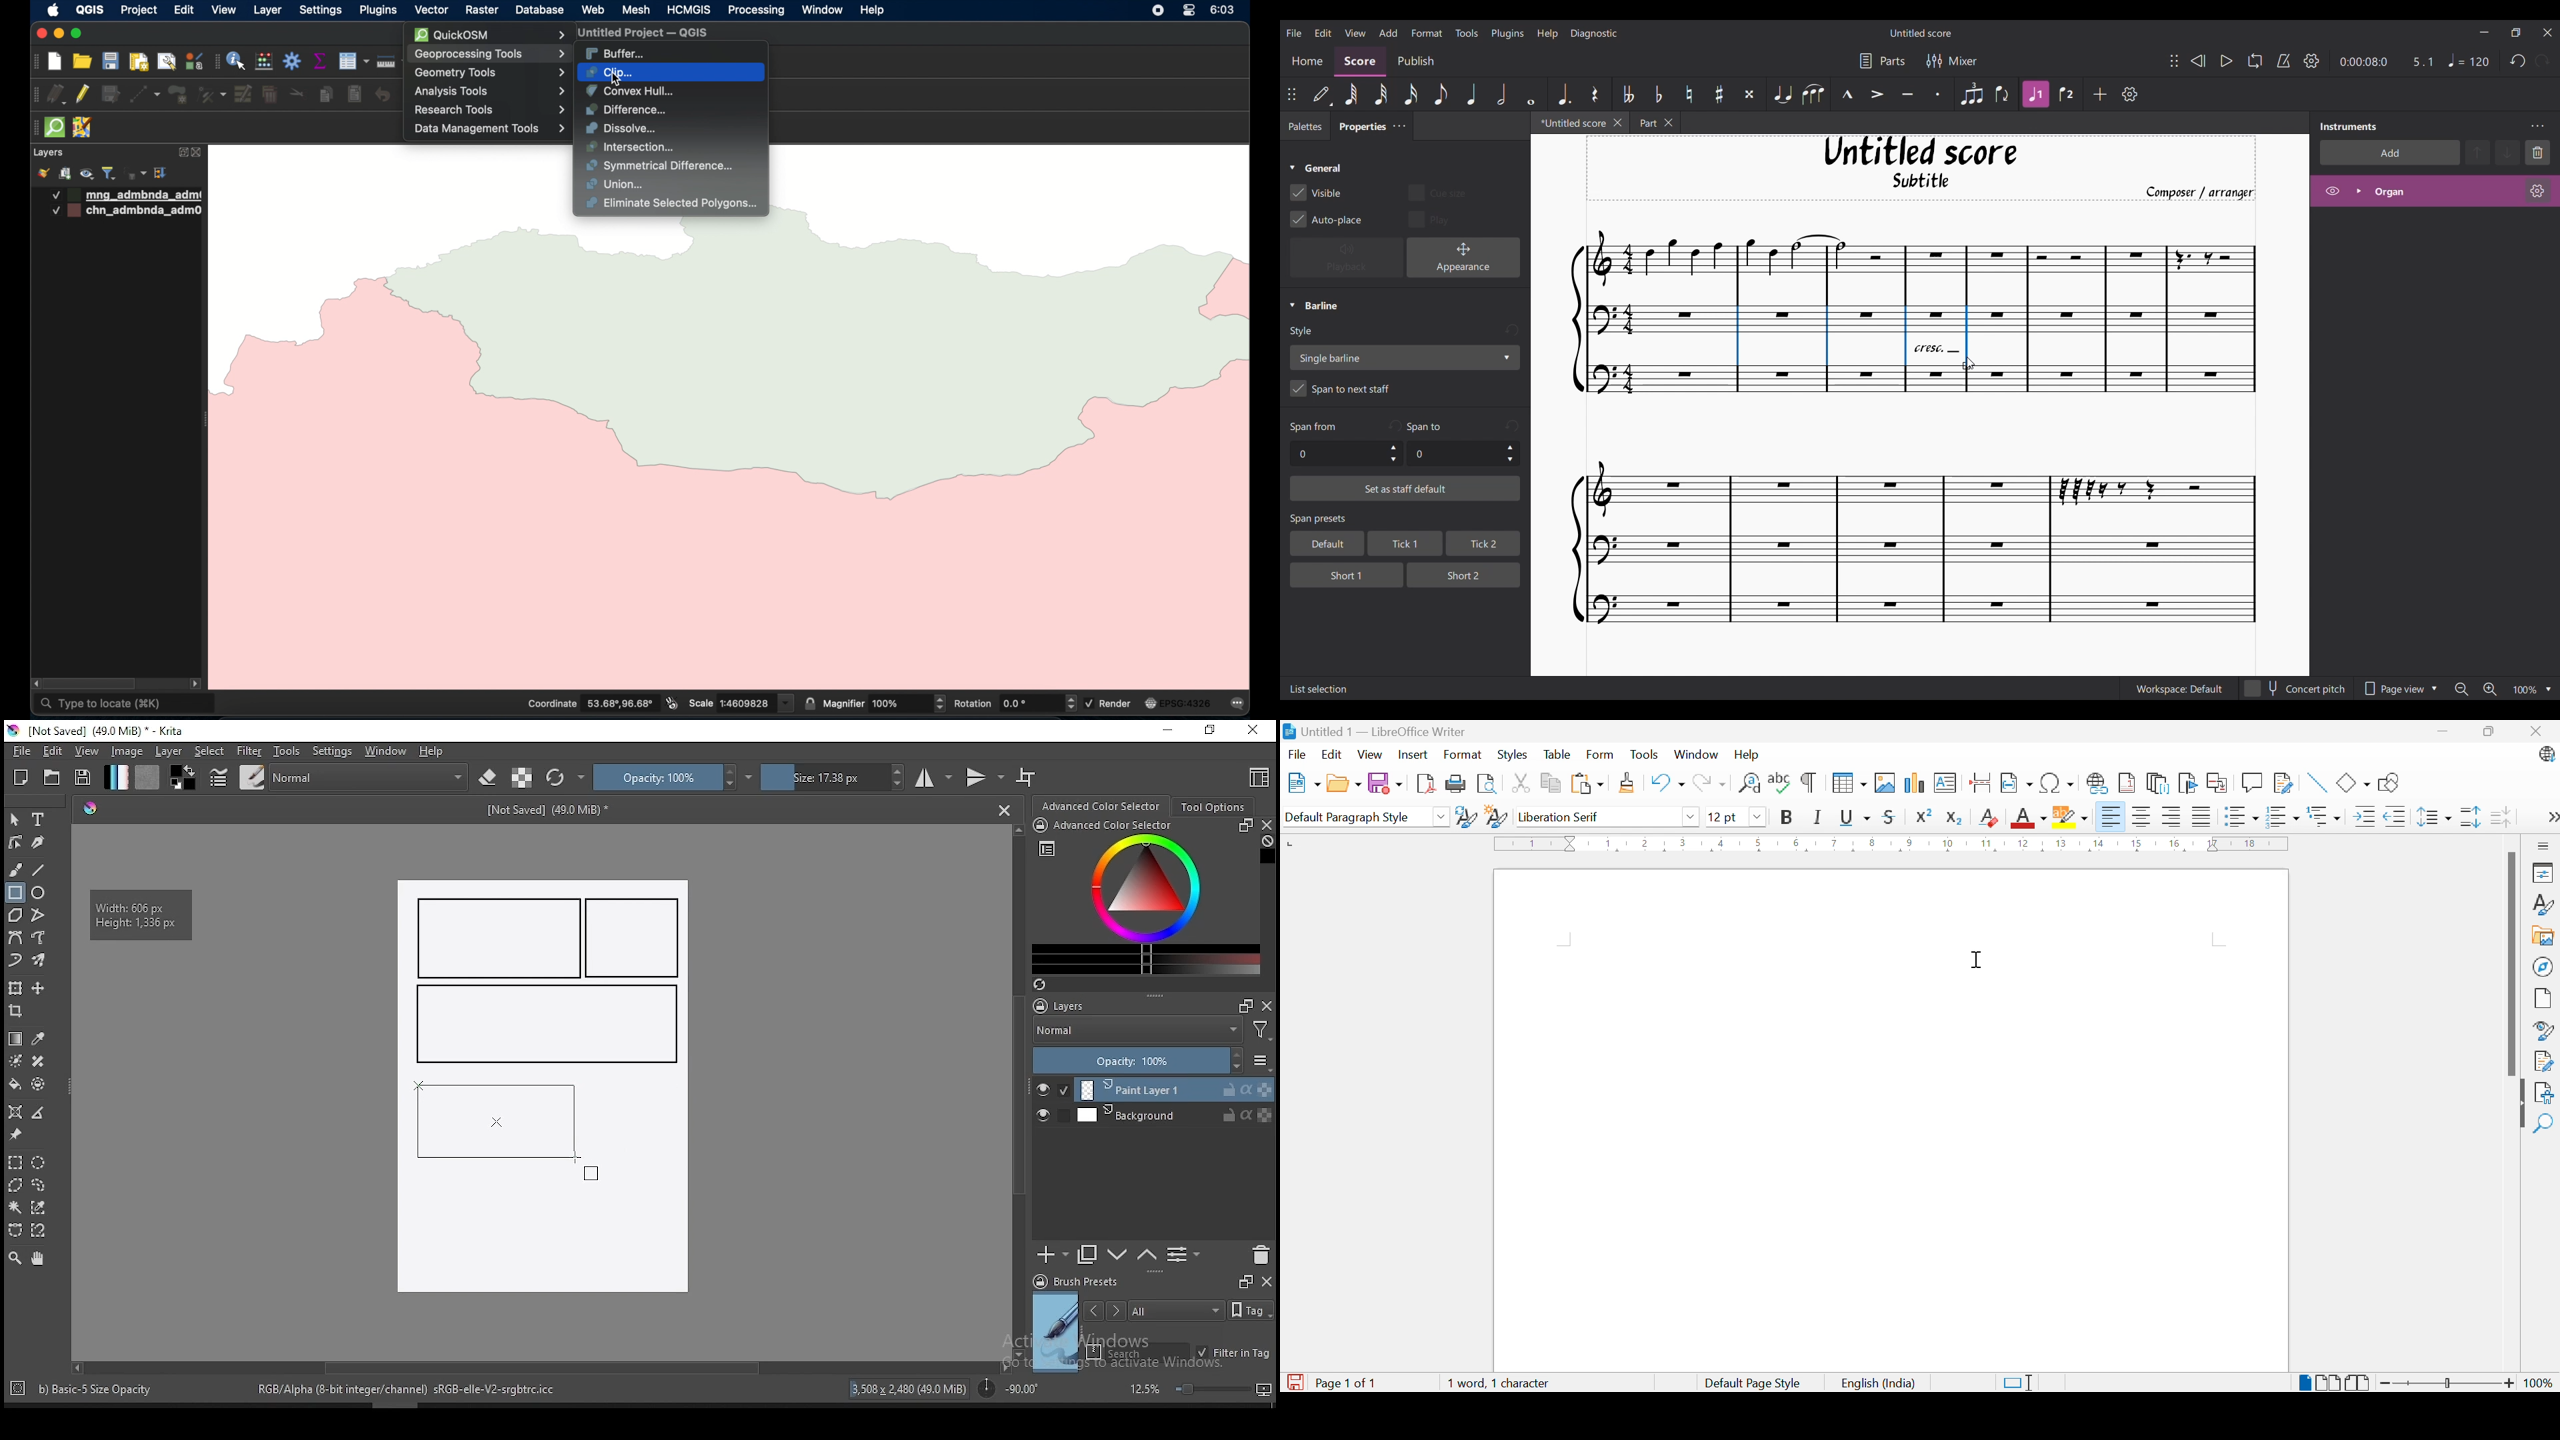  What do you see at coordinates (2535, 731) in the screenshot?
I see `Close` at bounding box center [2535, 731].